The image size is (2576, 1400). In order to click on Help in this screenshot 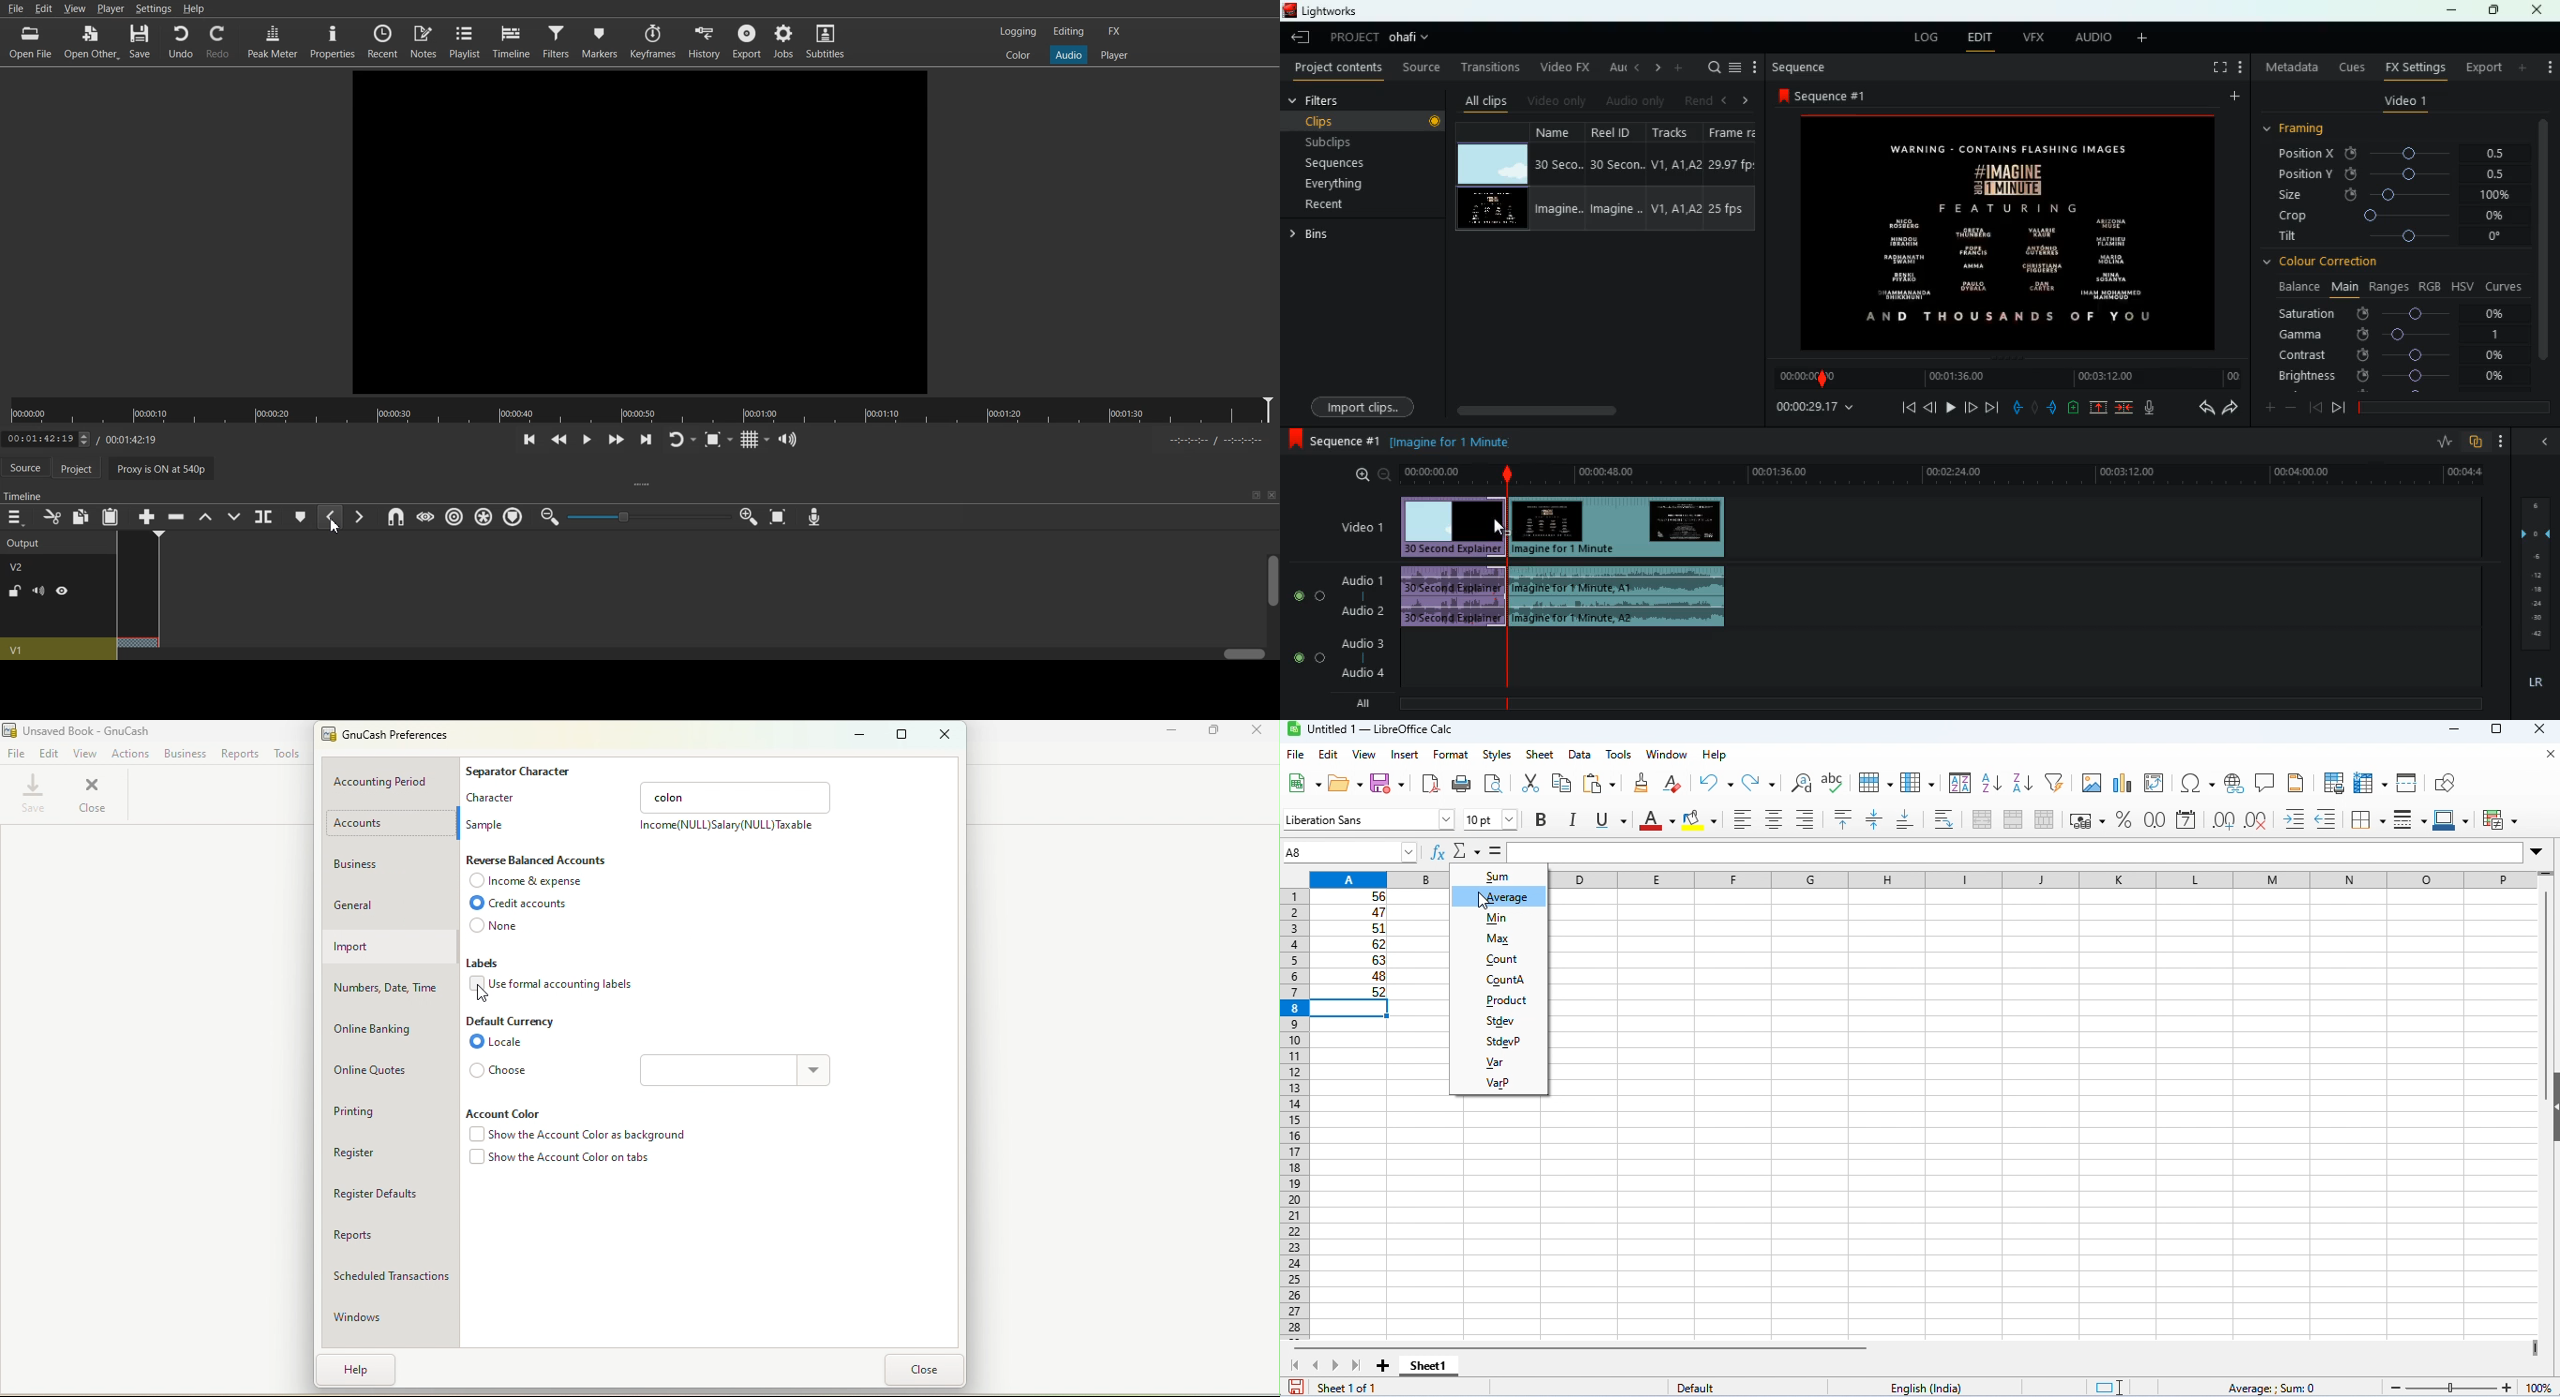, I will do `click(195, 9)`.